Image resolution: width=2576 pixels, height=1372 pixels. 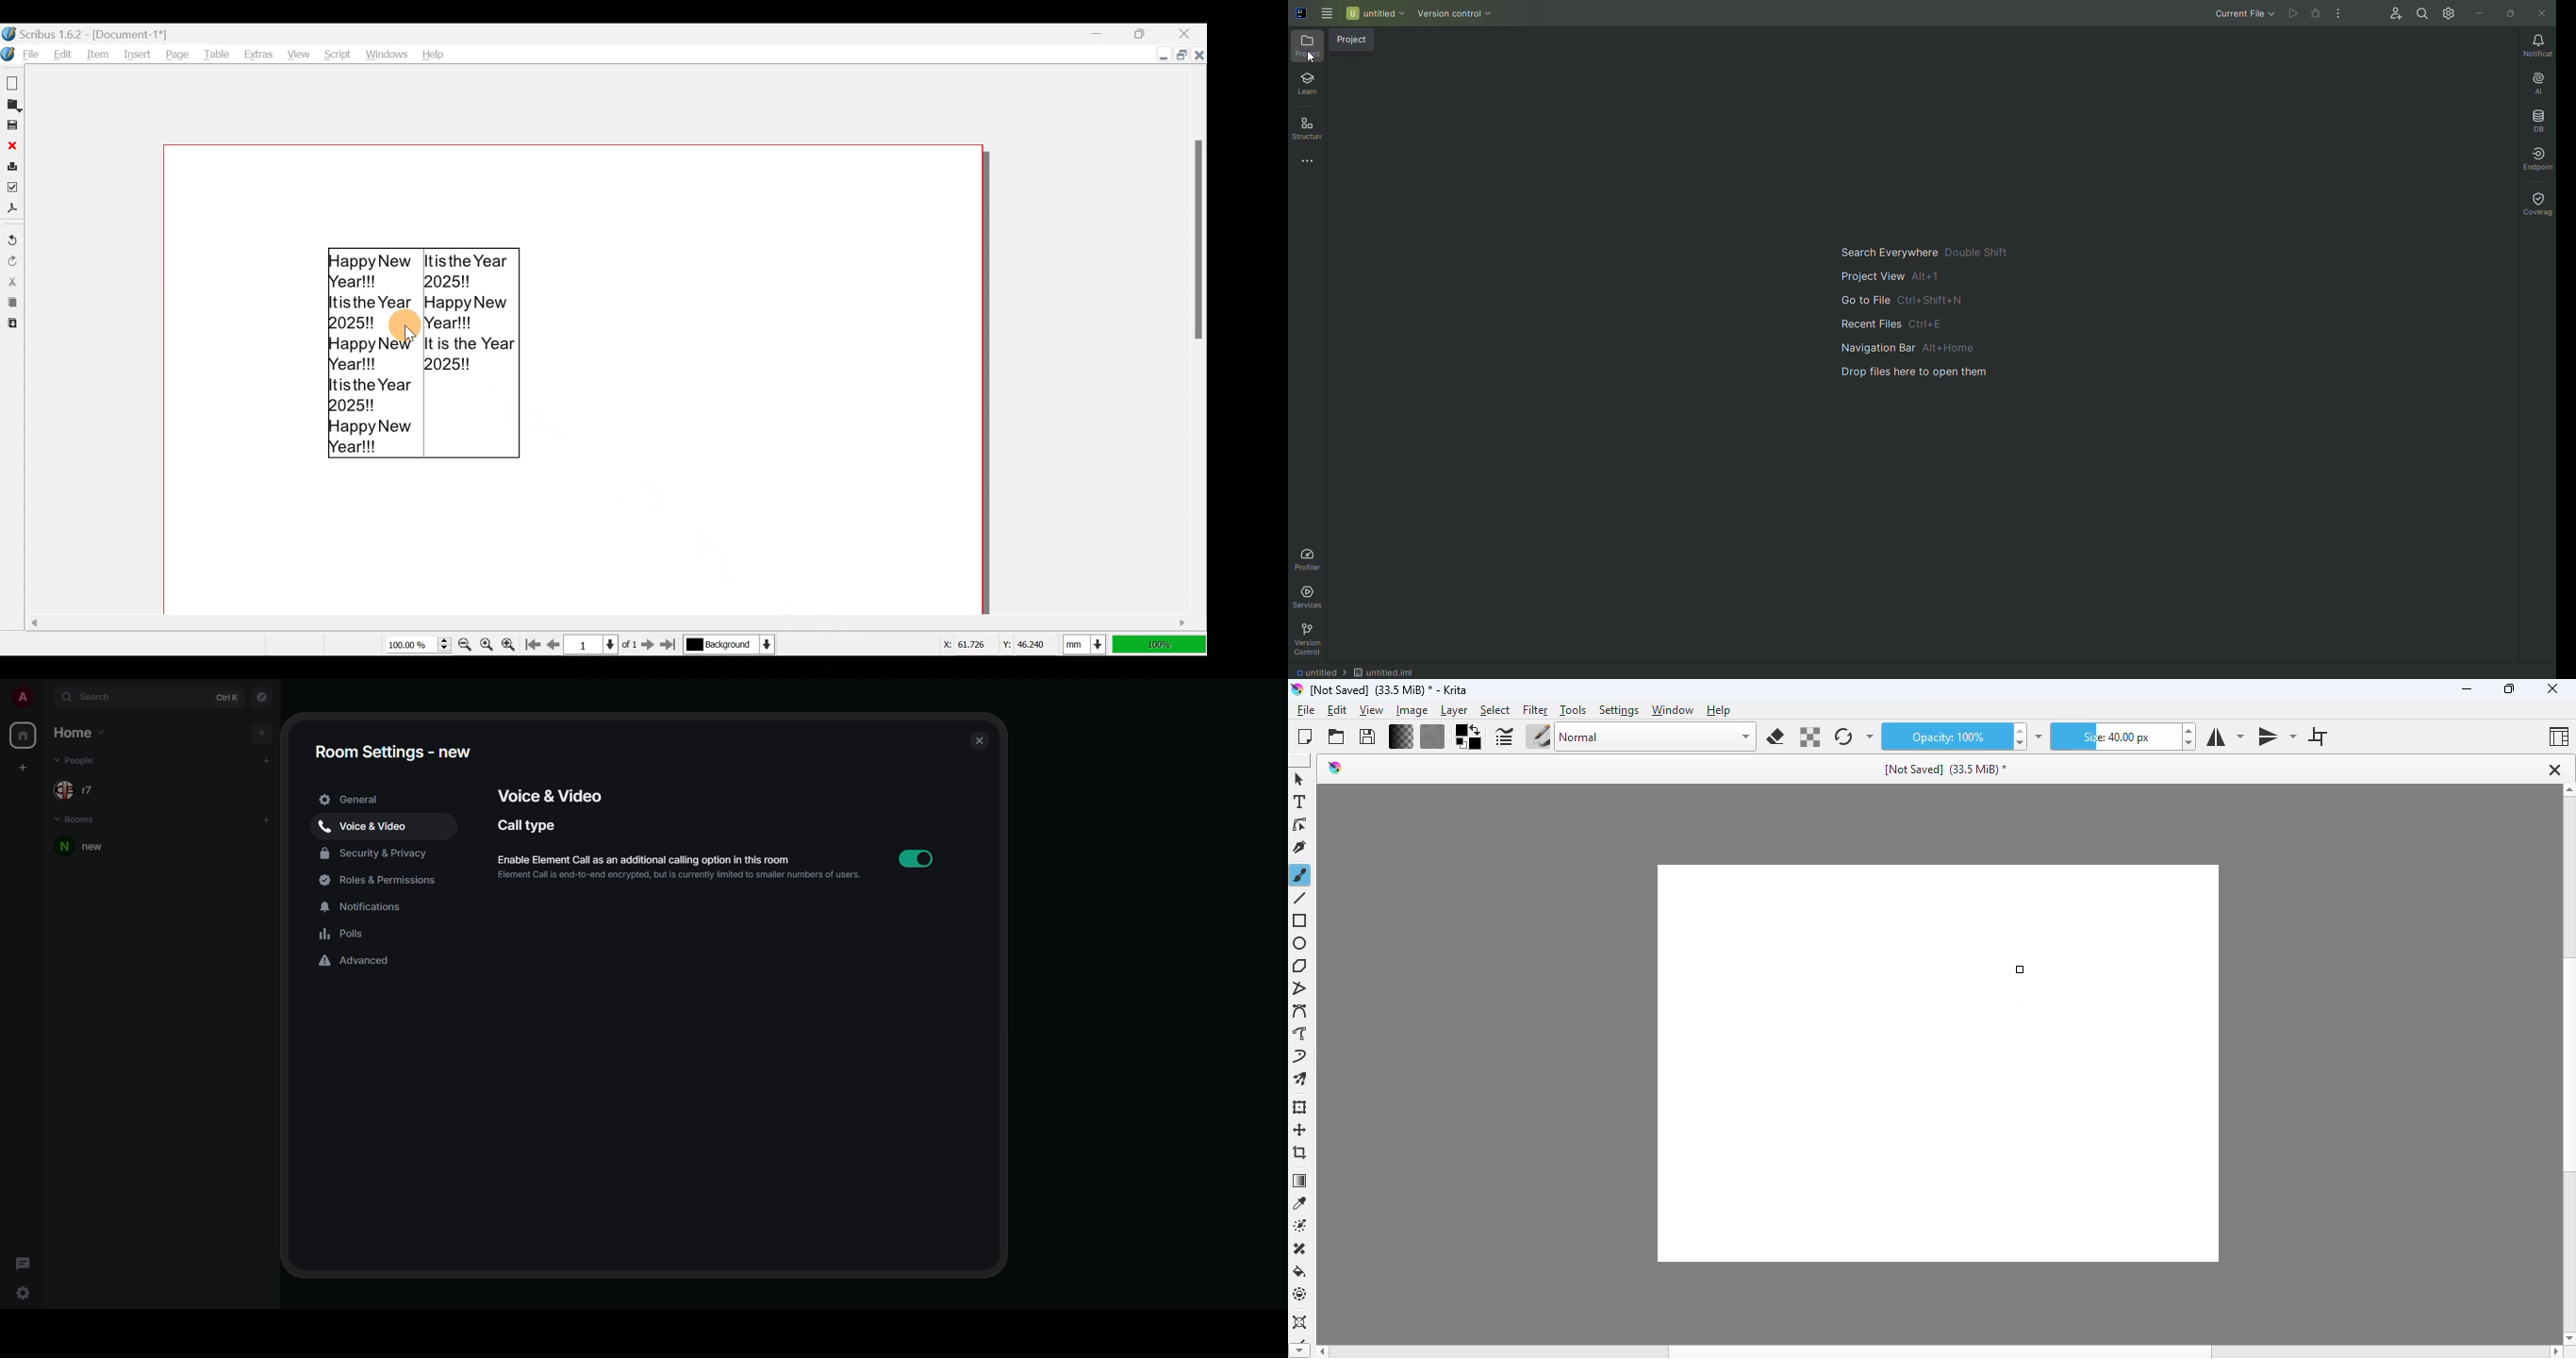 I want to click on set eraser mode, so click(x=1775, y=737).